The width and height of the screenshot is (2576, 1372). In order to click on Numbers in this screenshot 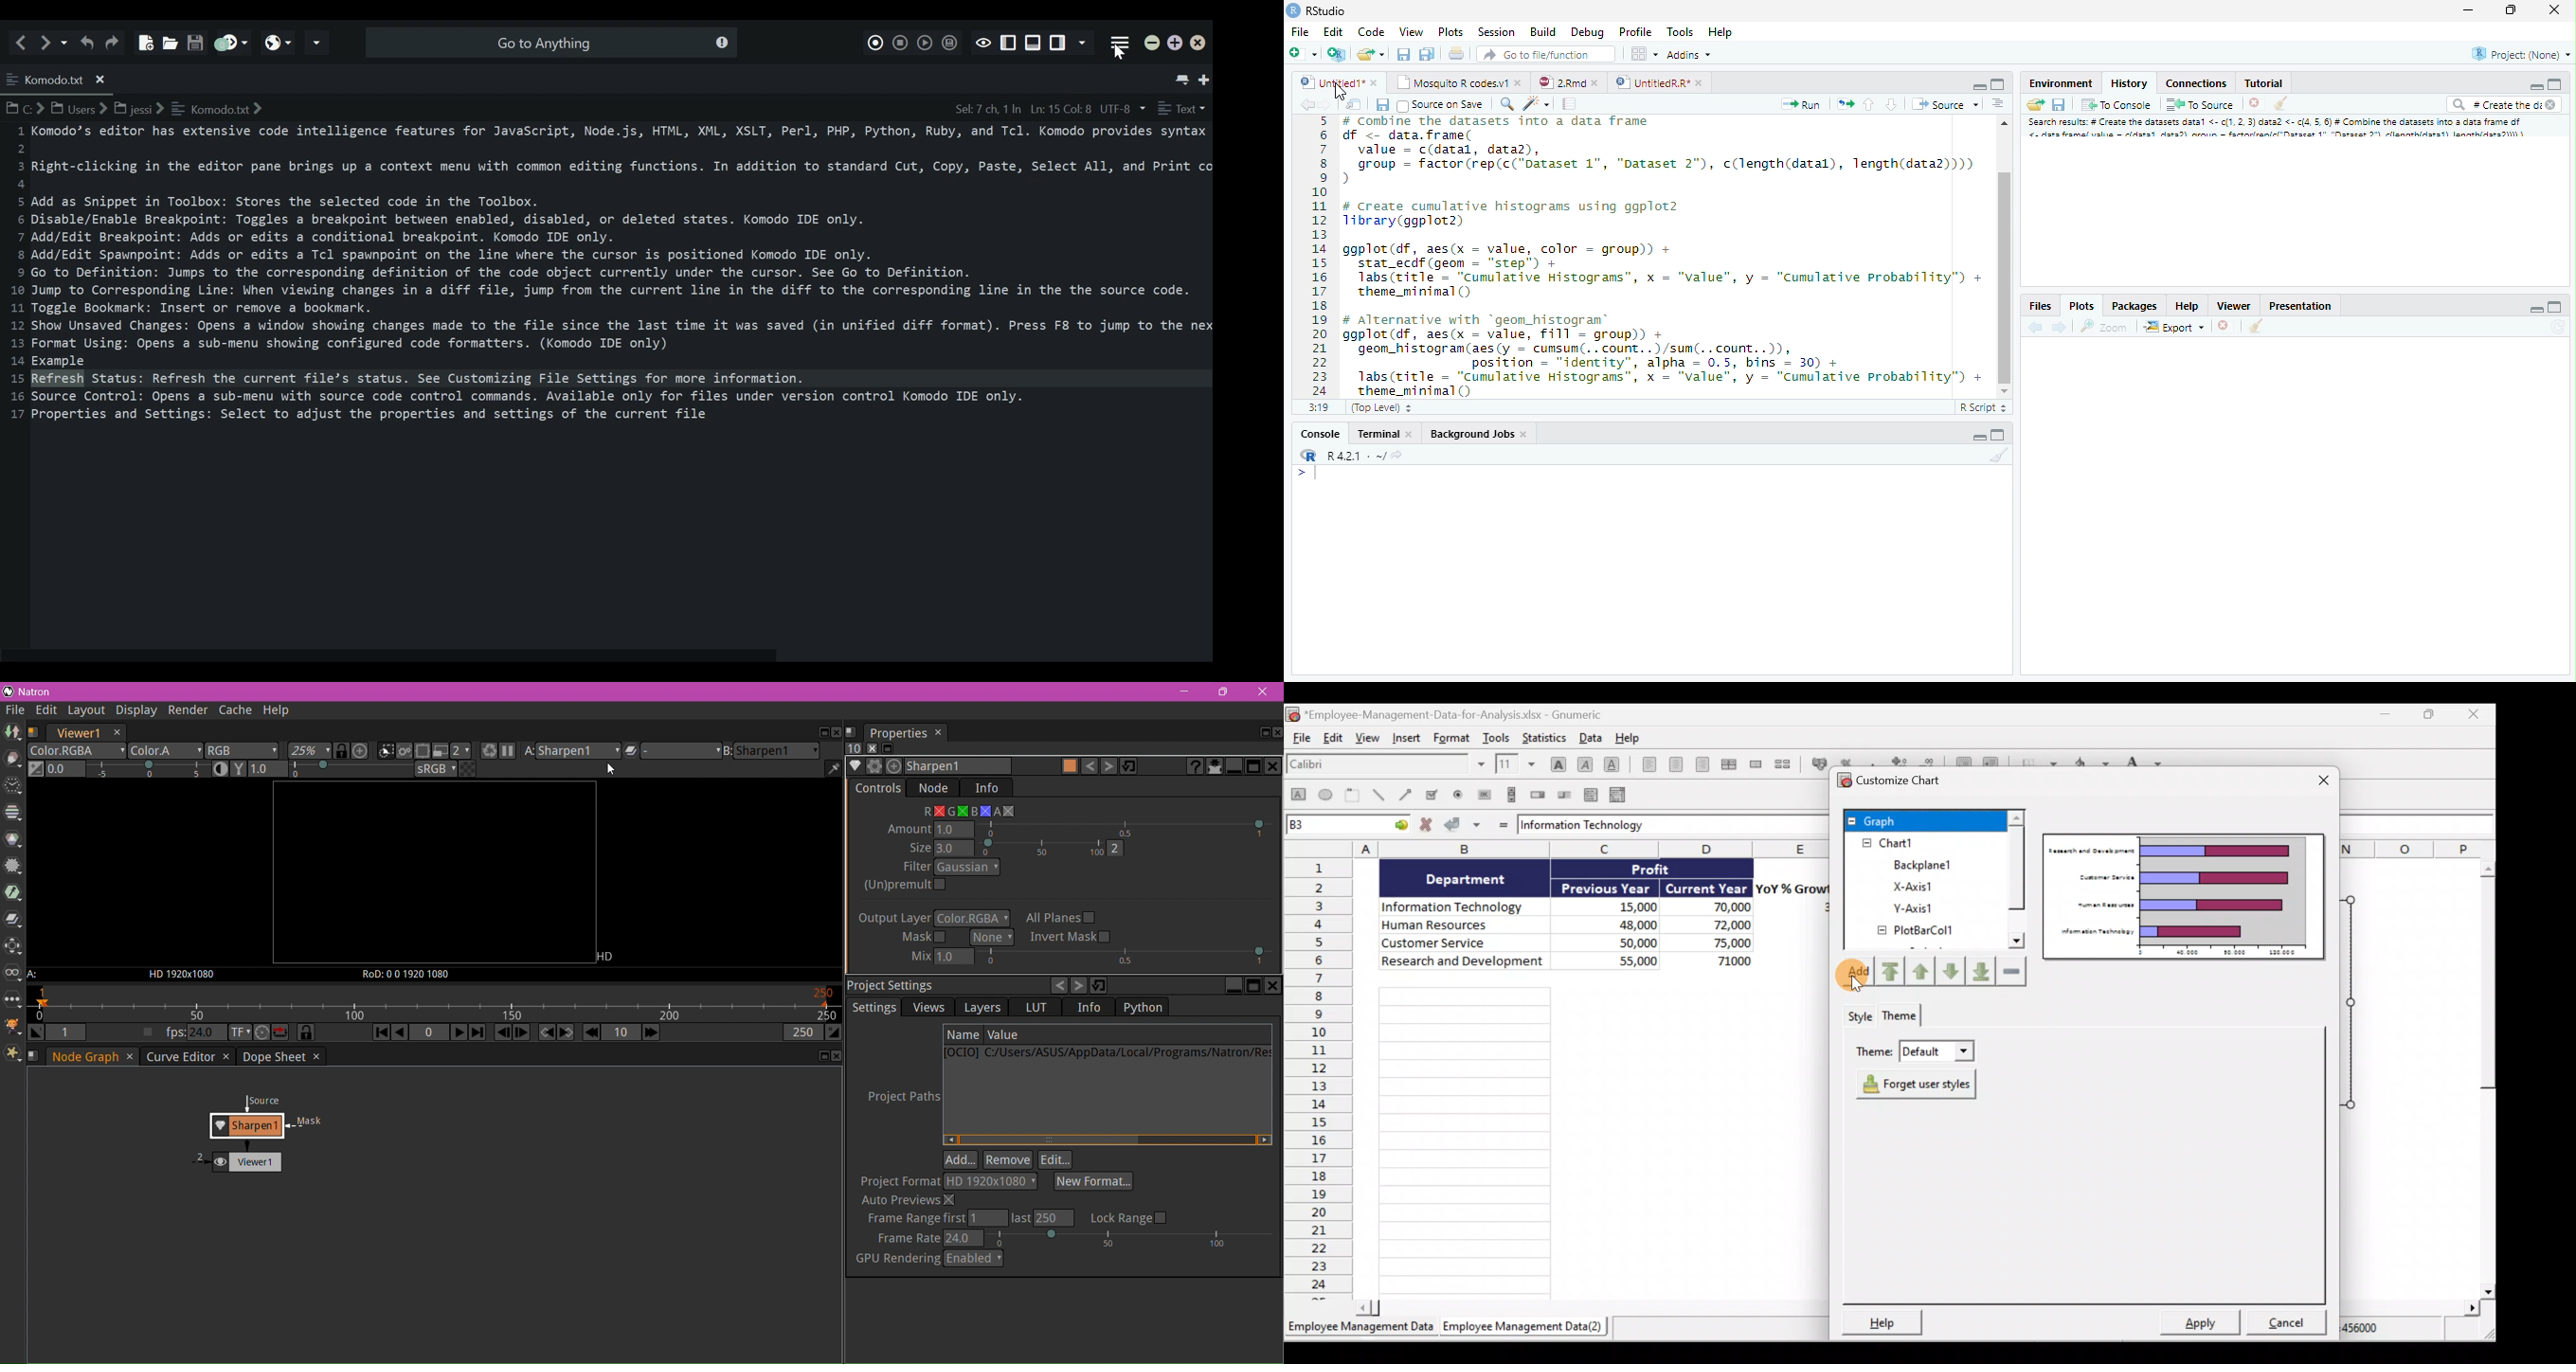, I will do `click(1322, 255)`.